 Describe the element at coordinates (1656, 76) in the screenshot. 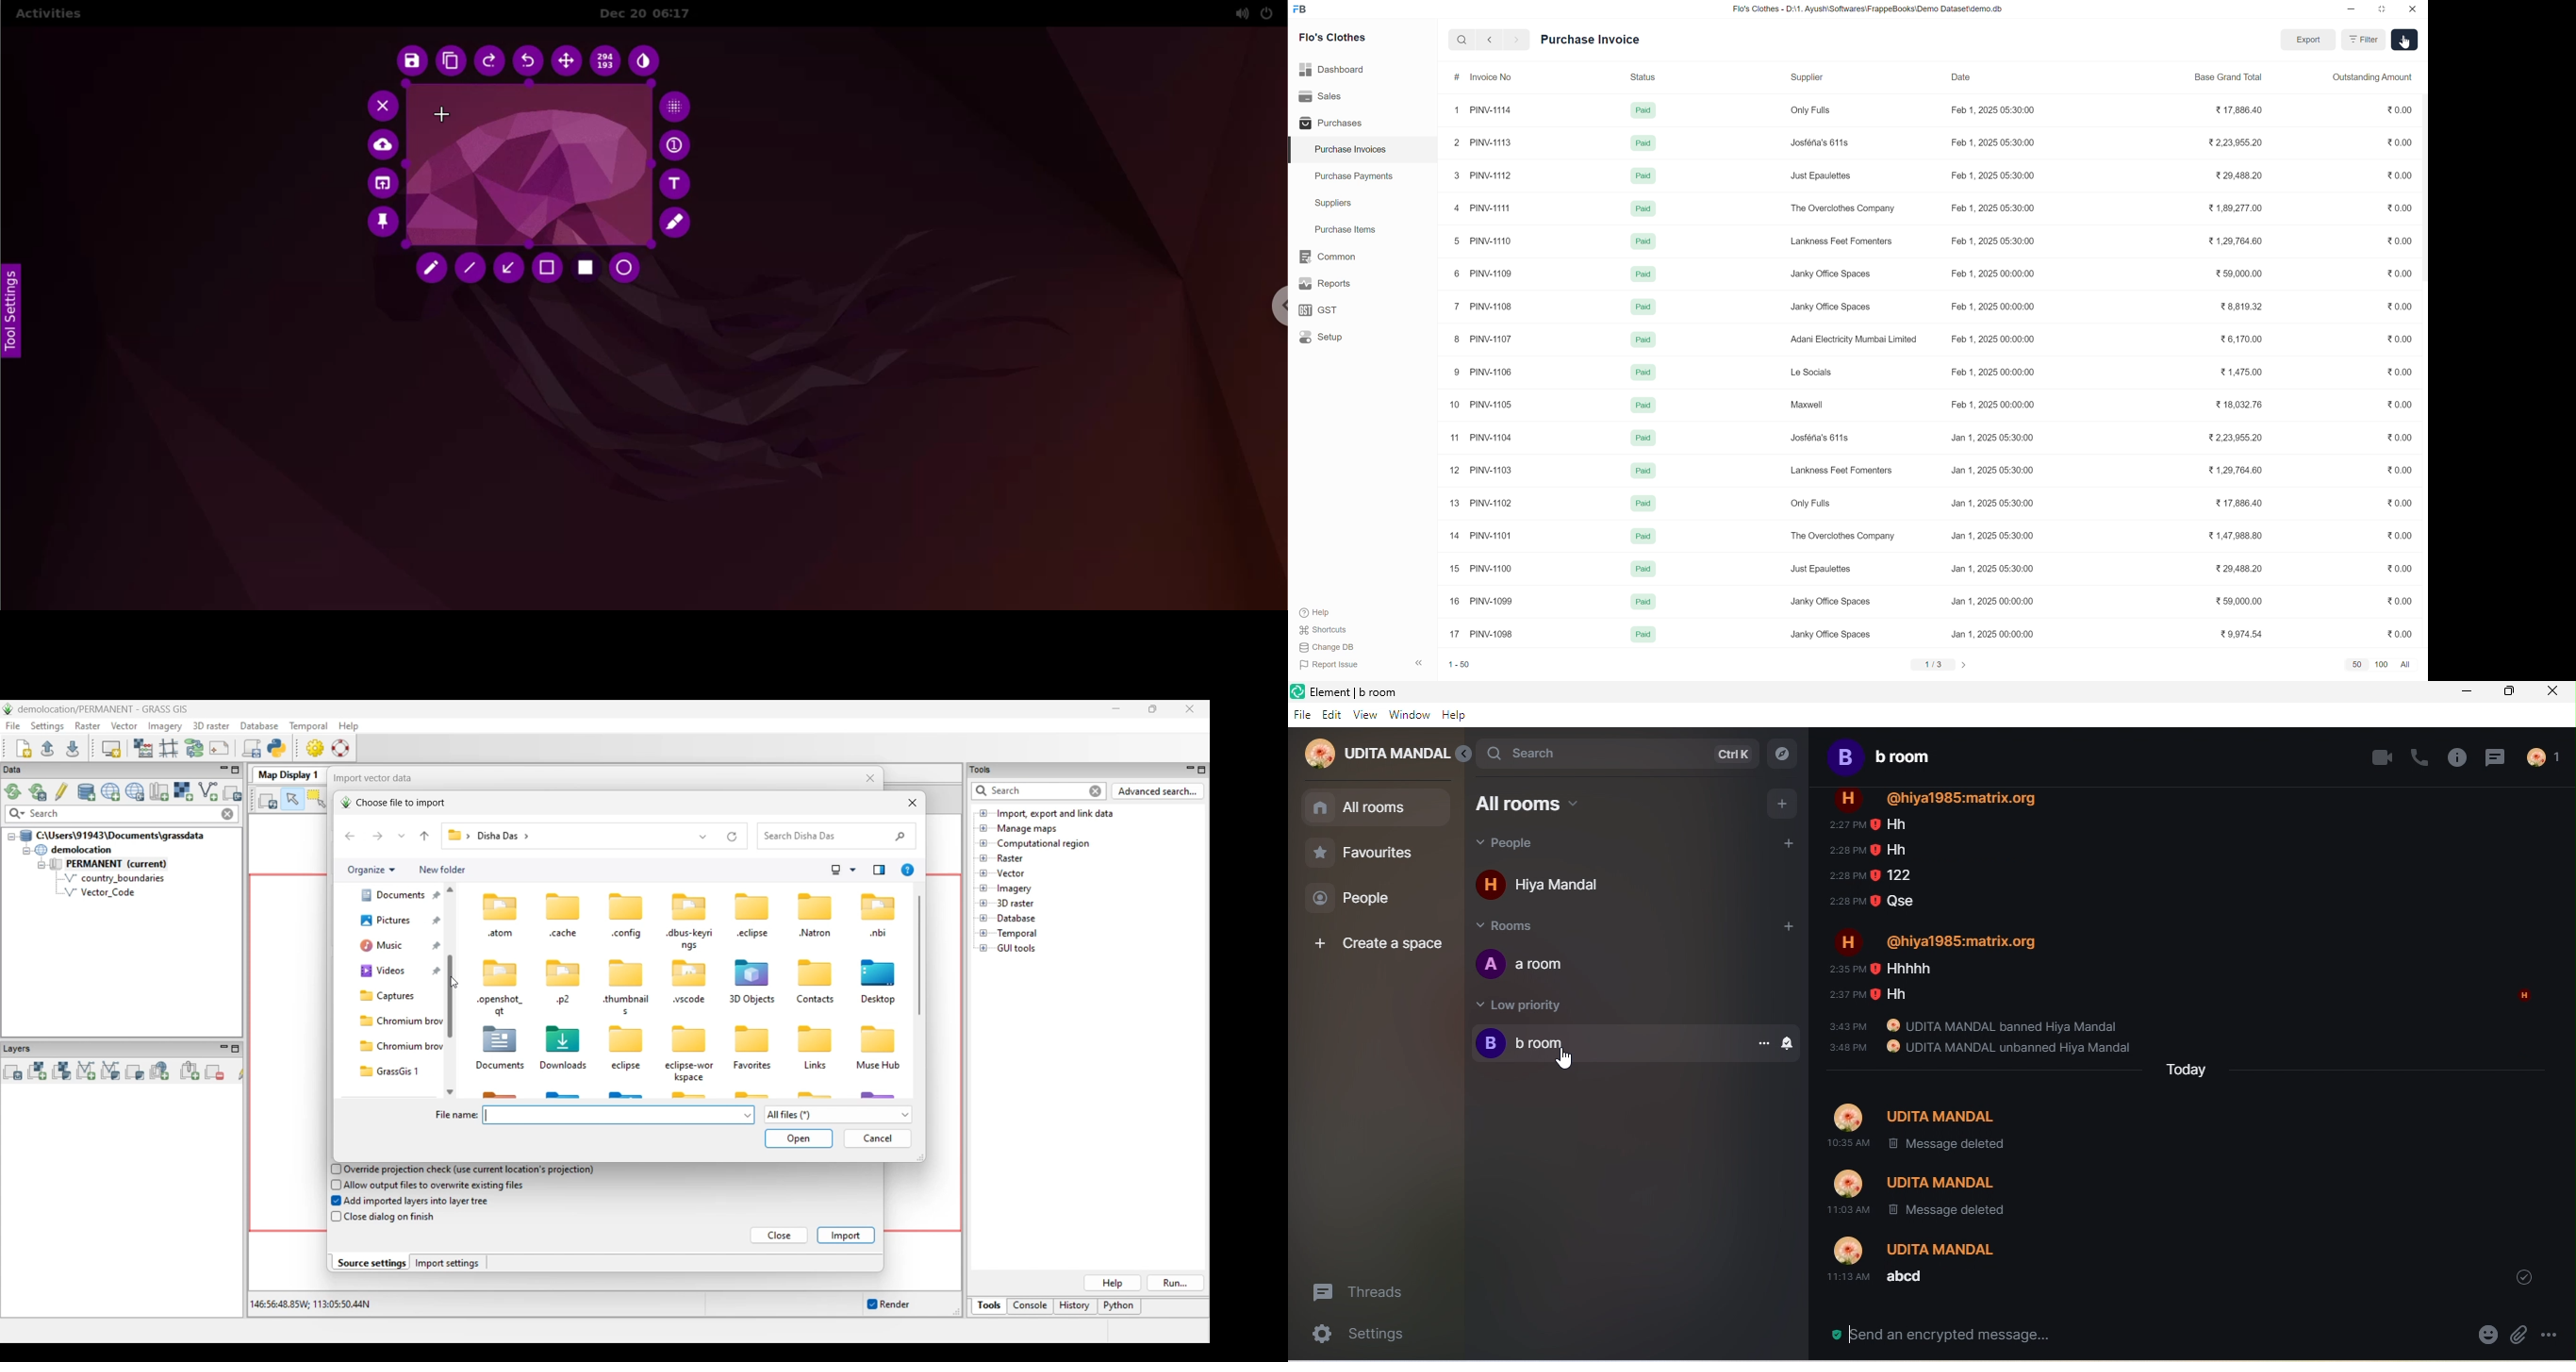

I see `Status` at that location.